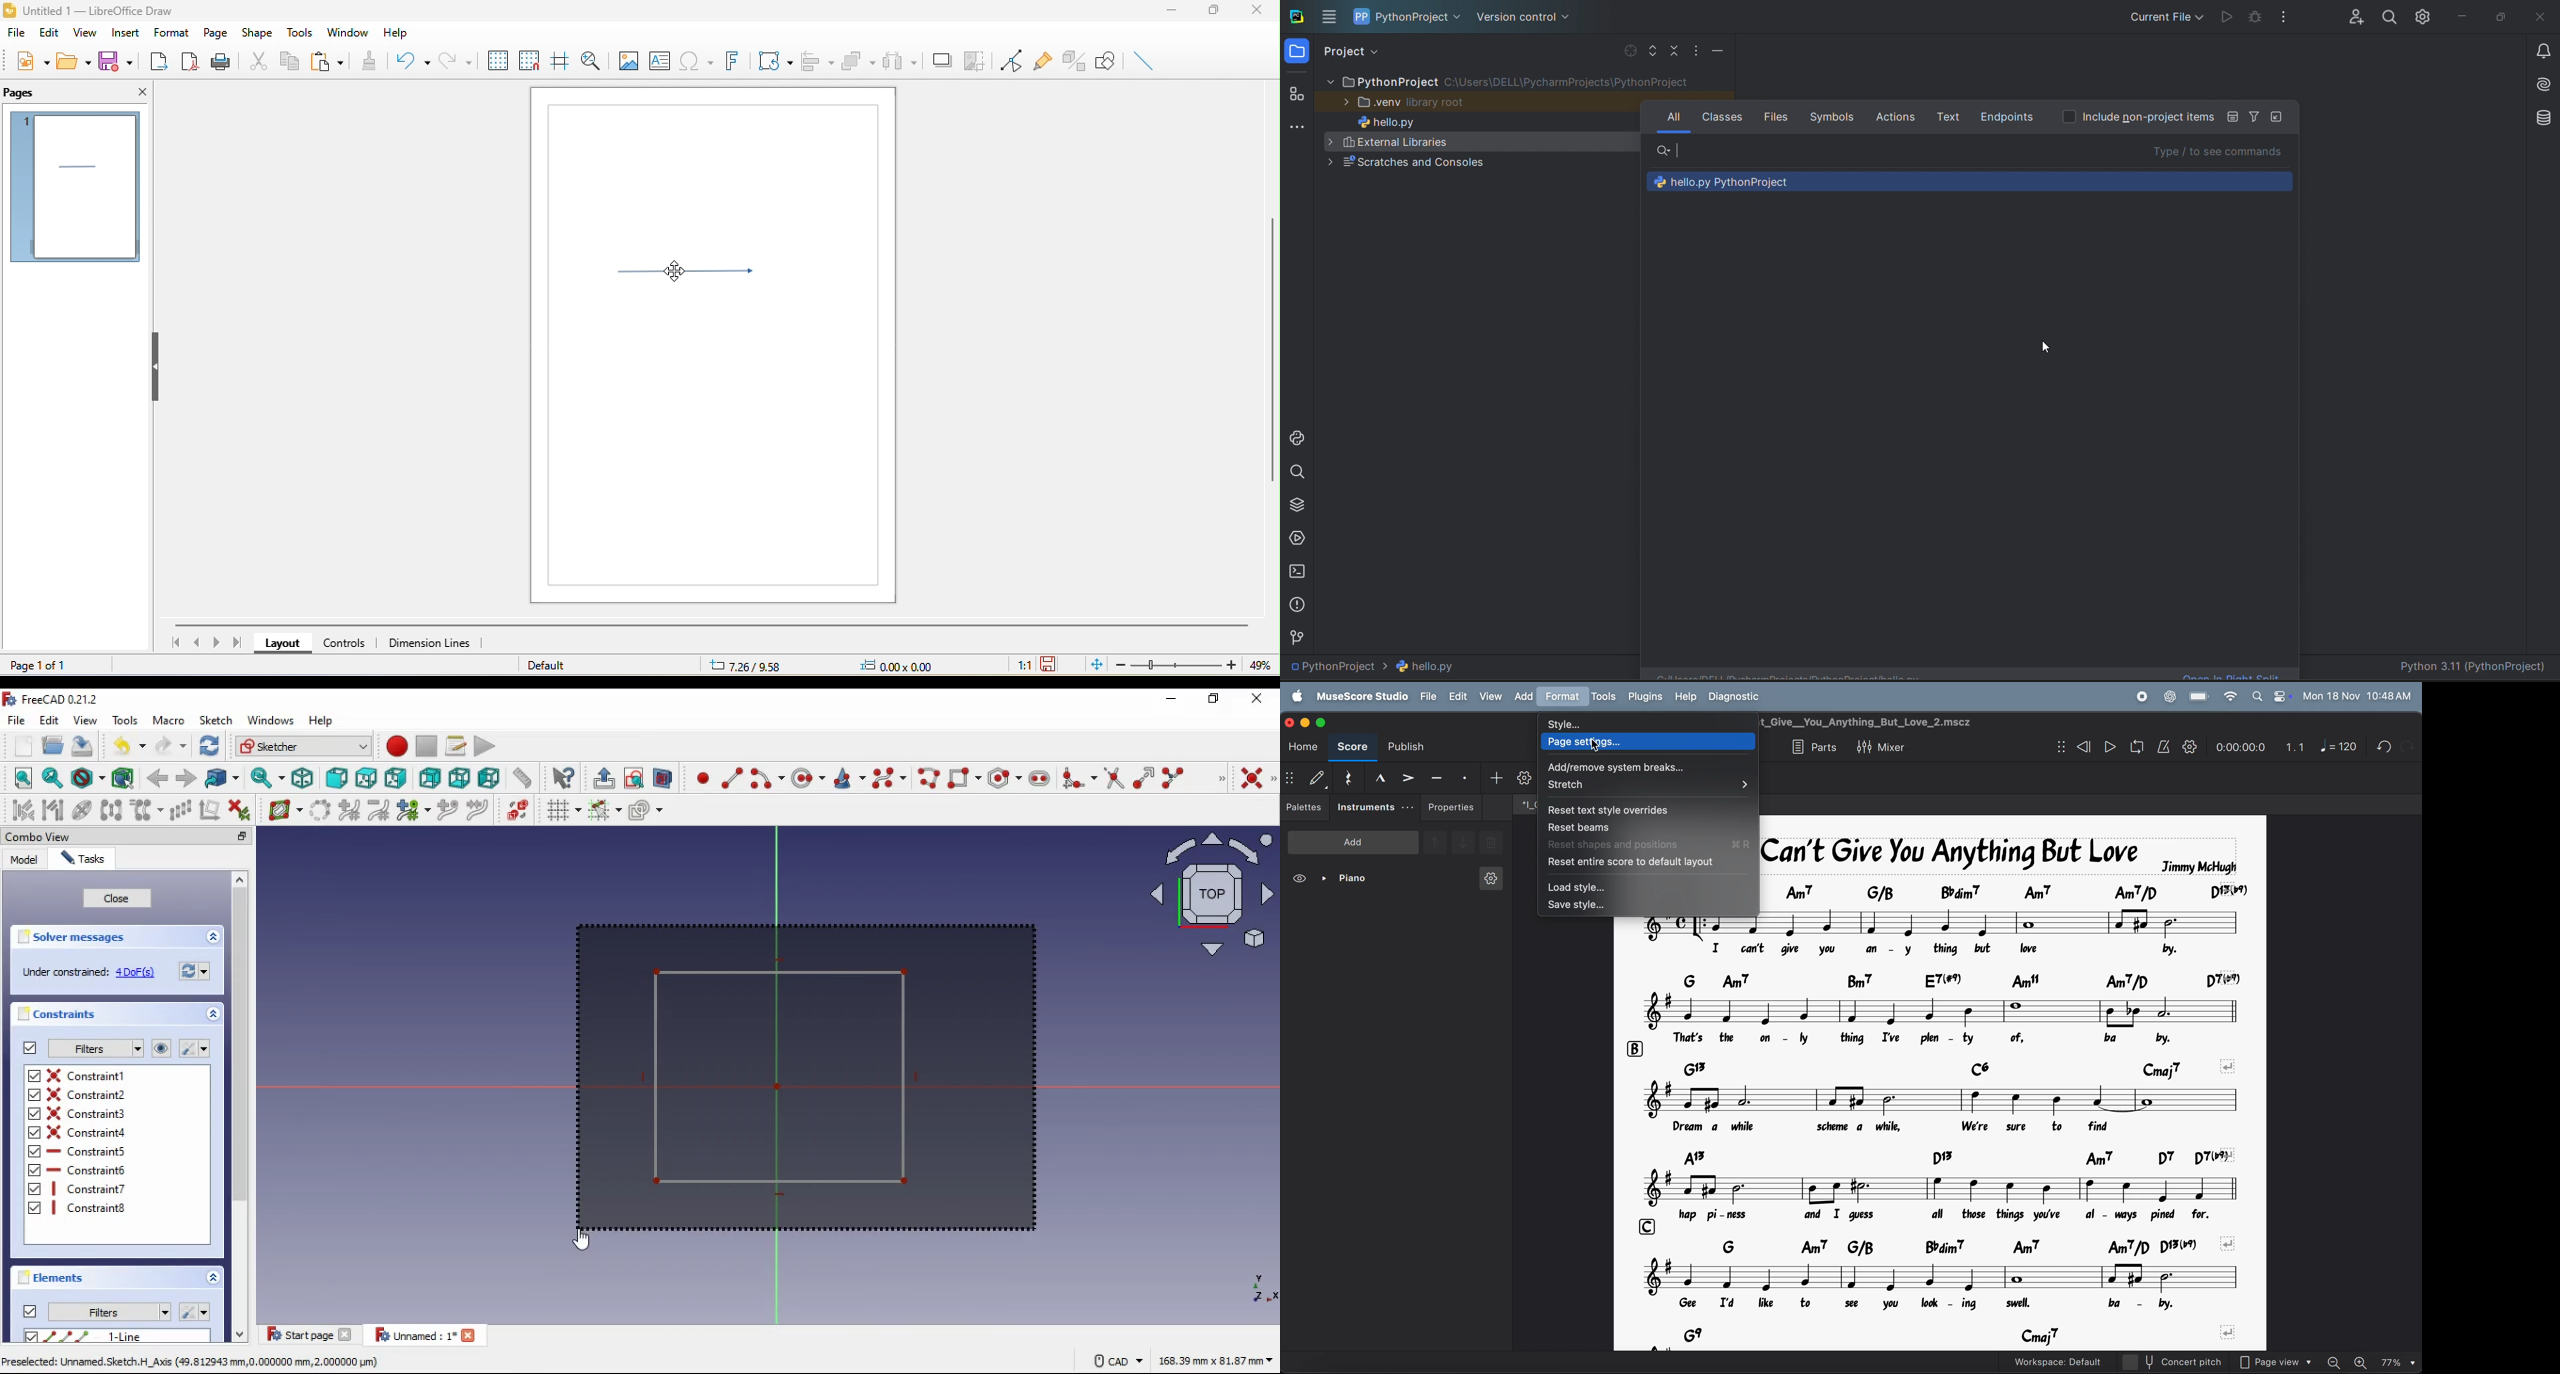 This screenshot has width=2576, height=1400. Describe the element at coordinates (90, 1075) in the screenshot. I see `on/off constraint 1` at that location.